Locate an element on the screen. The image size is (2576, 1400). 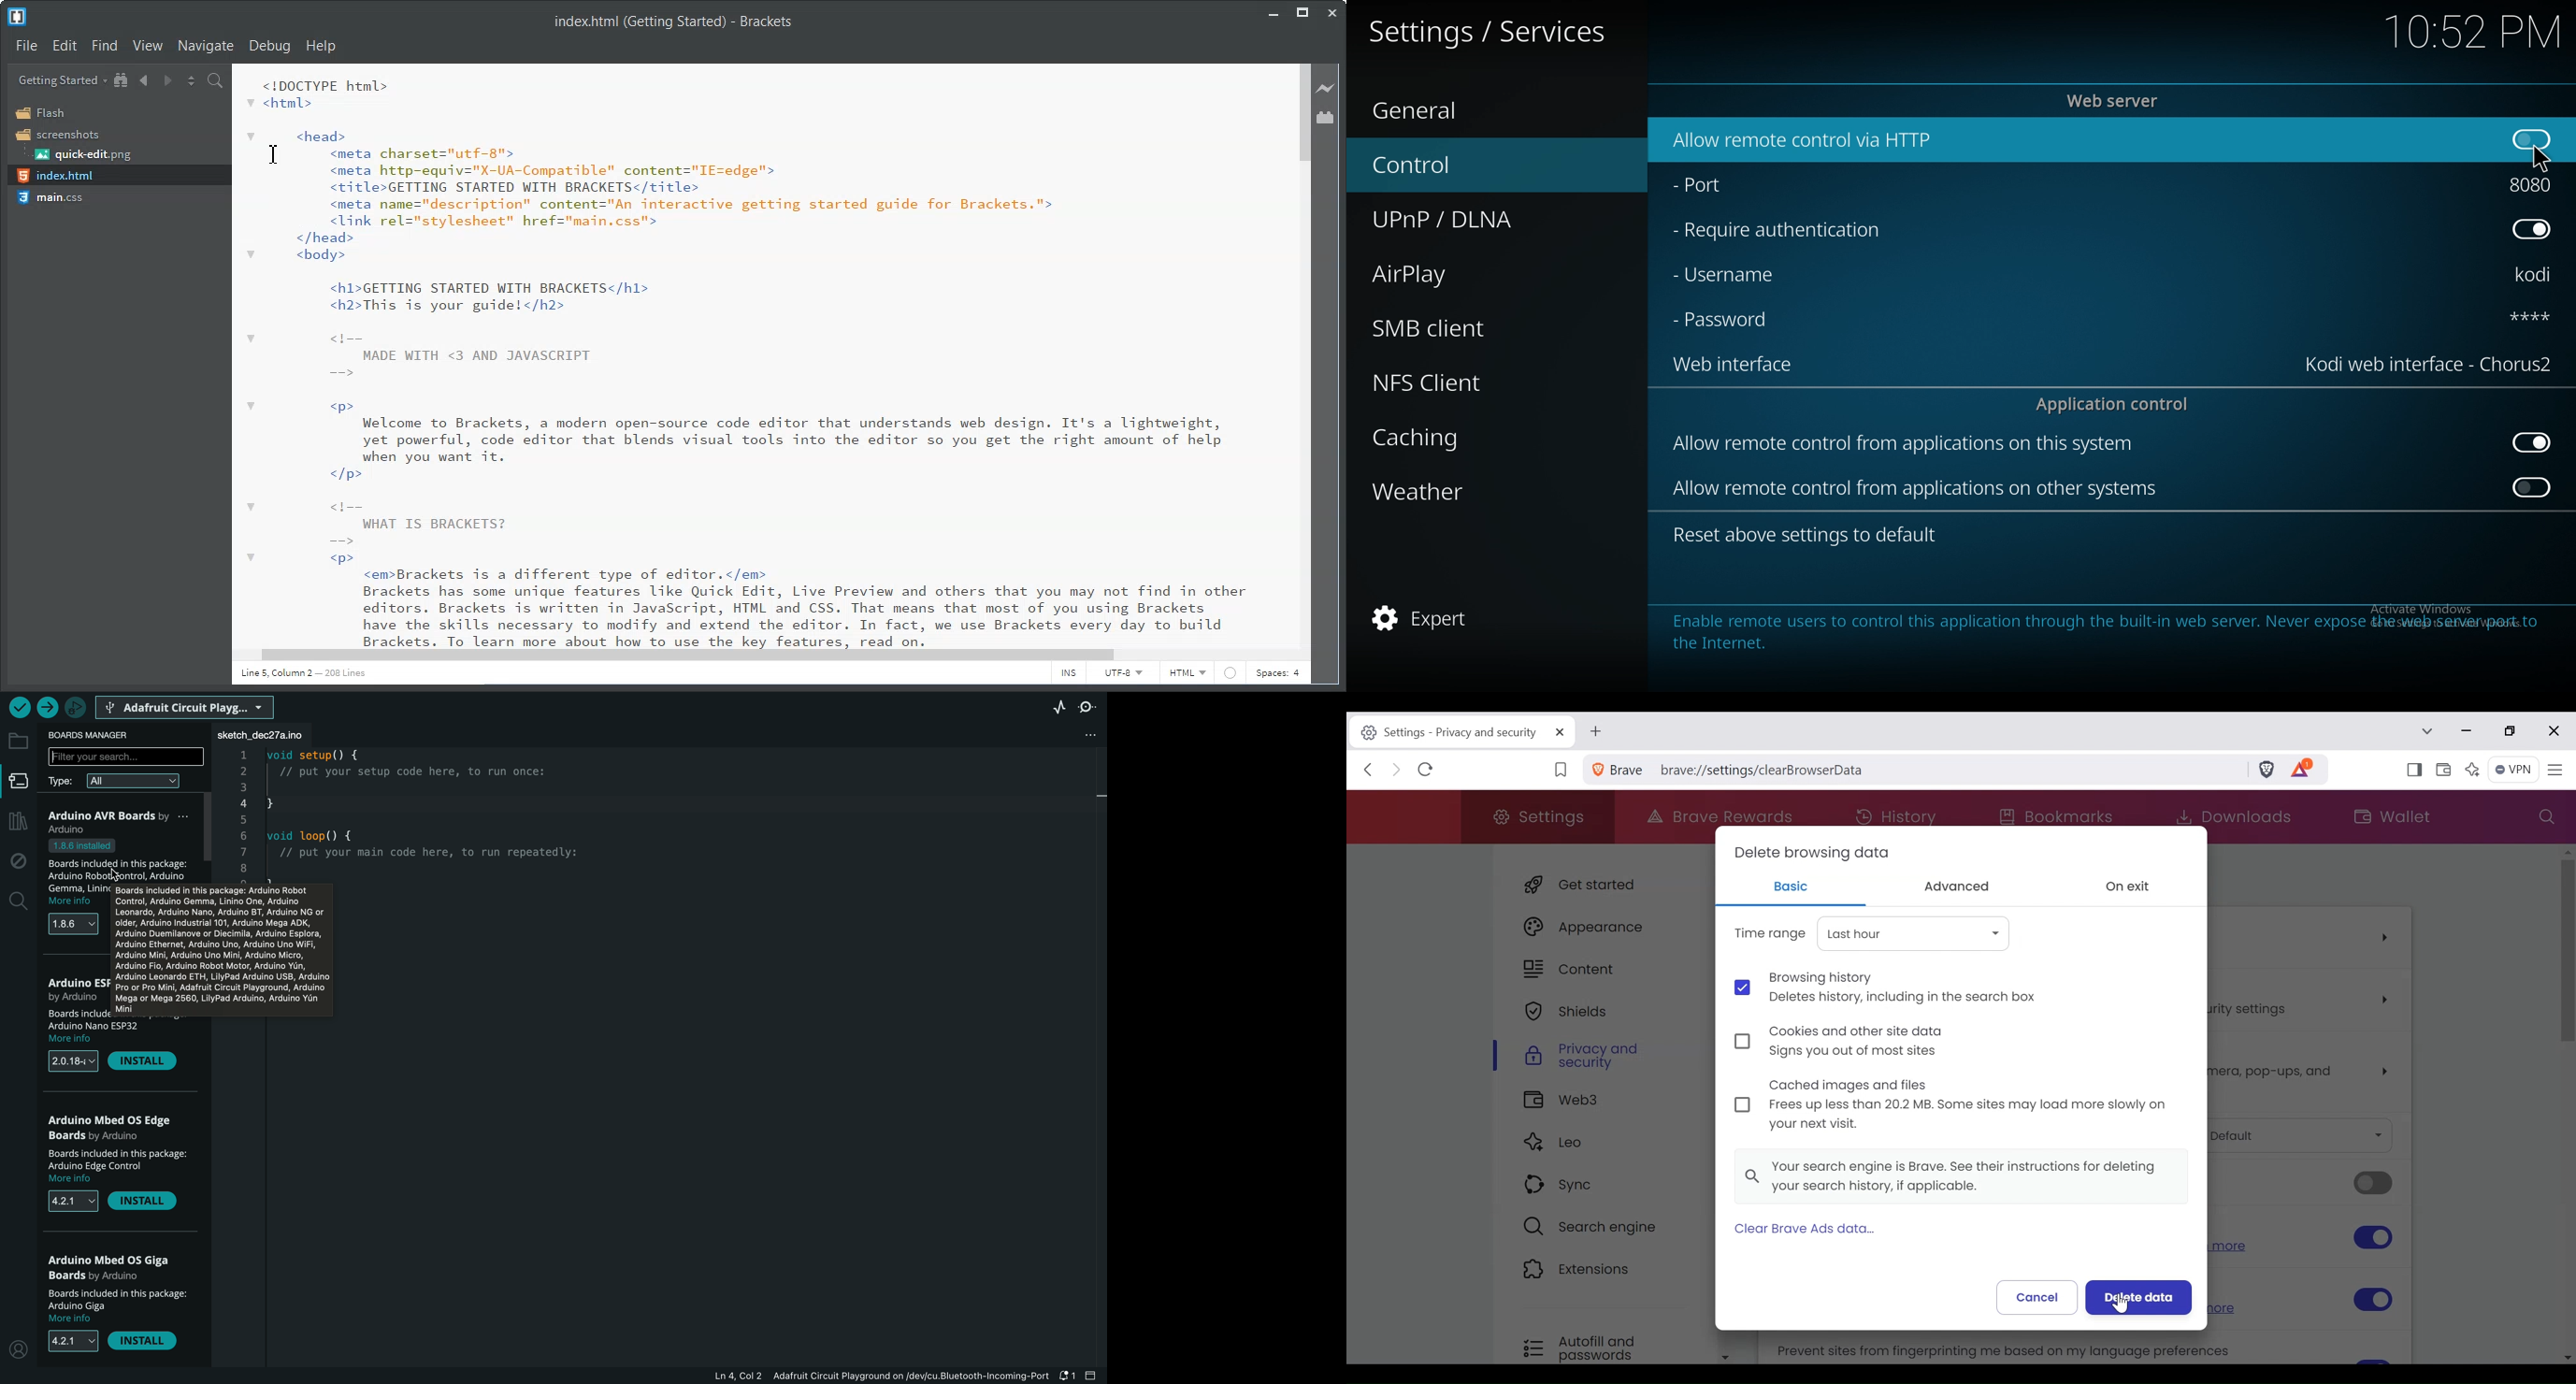
reset is located at coordinates (1809, 536).